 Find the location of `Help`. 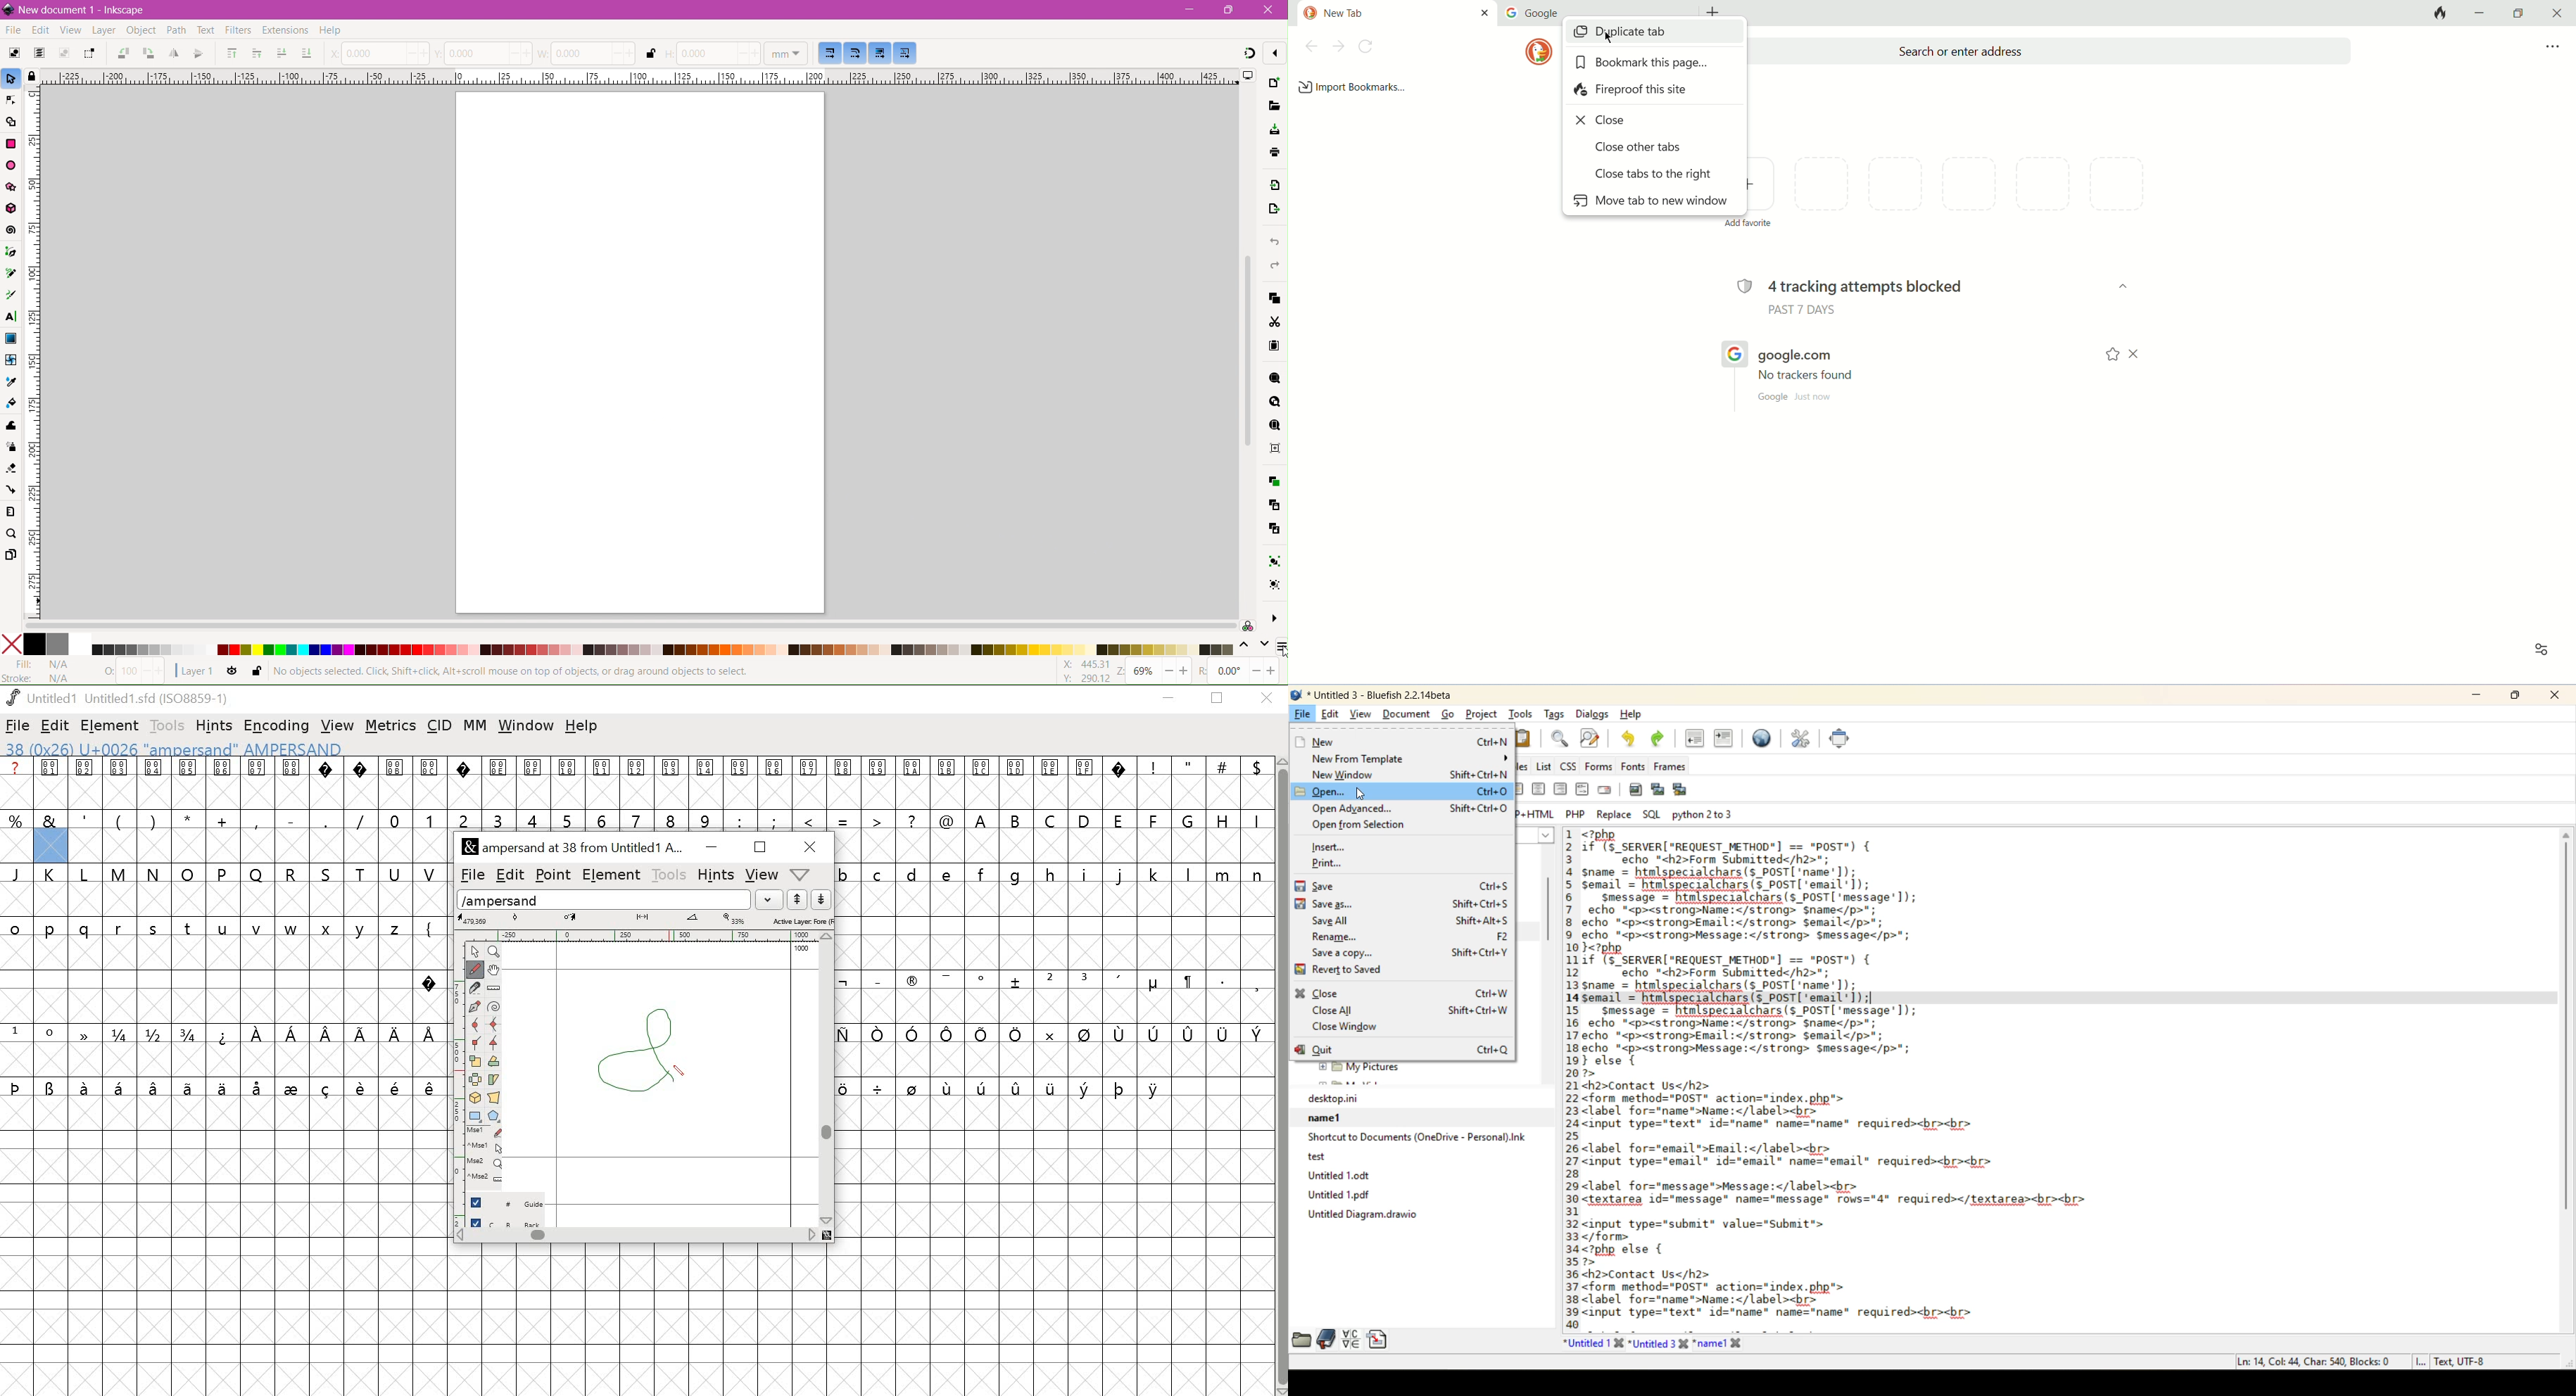

Help is located at coordinates (338, 31).